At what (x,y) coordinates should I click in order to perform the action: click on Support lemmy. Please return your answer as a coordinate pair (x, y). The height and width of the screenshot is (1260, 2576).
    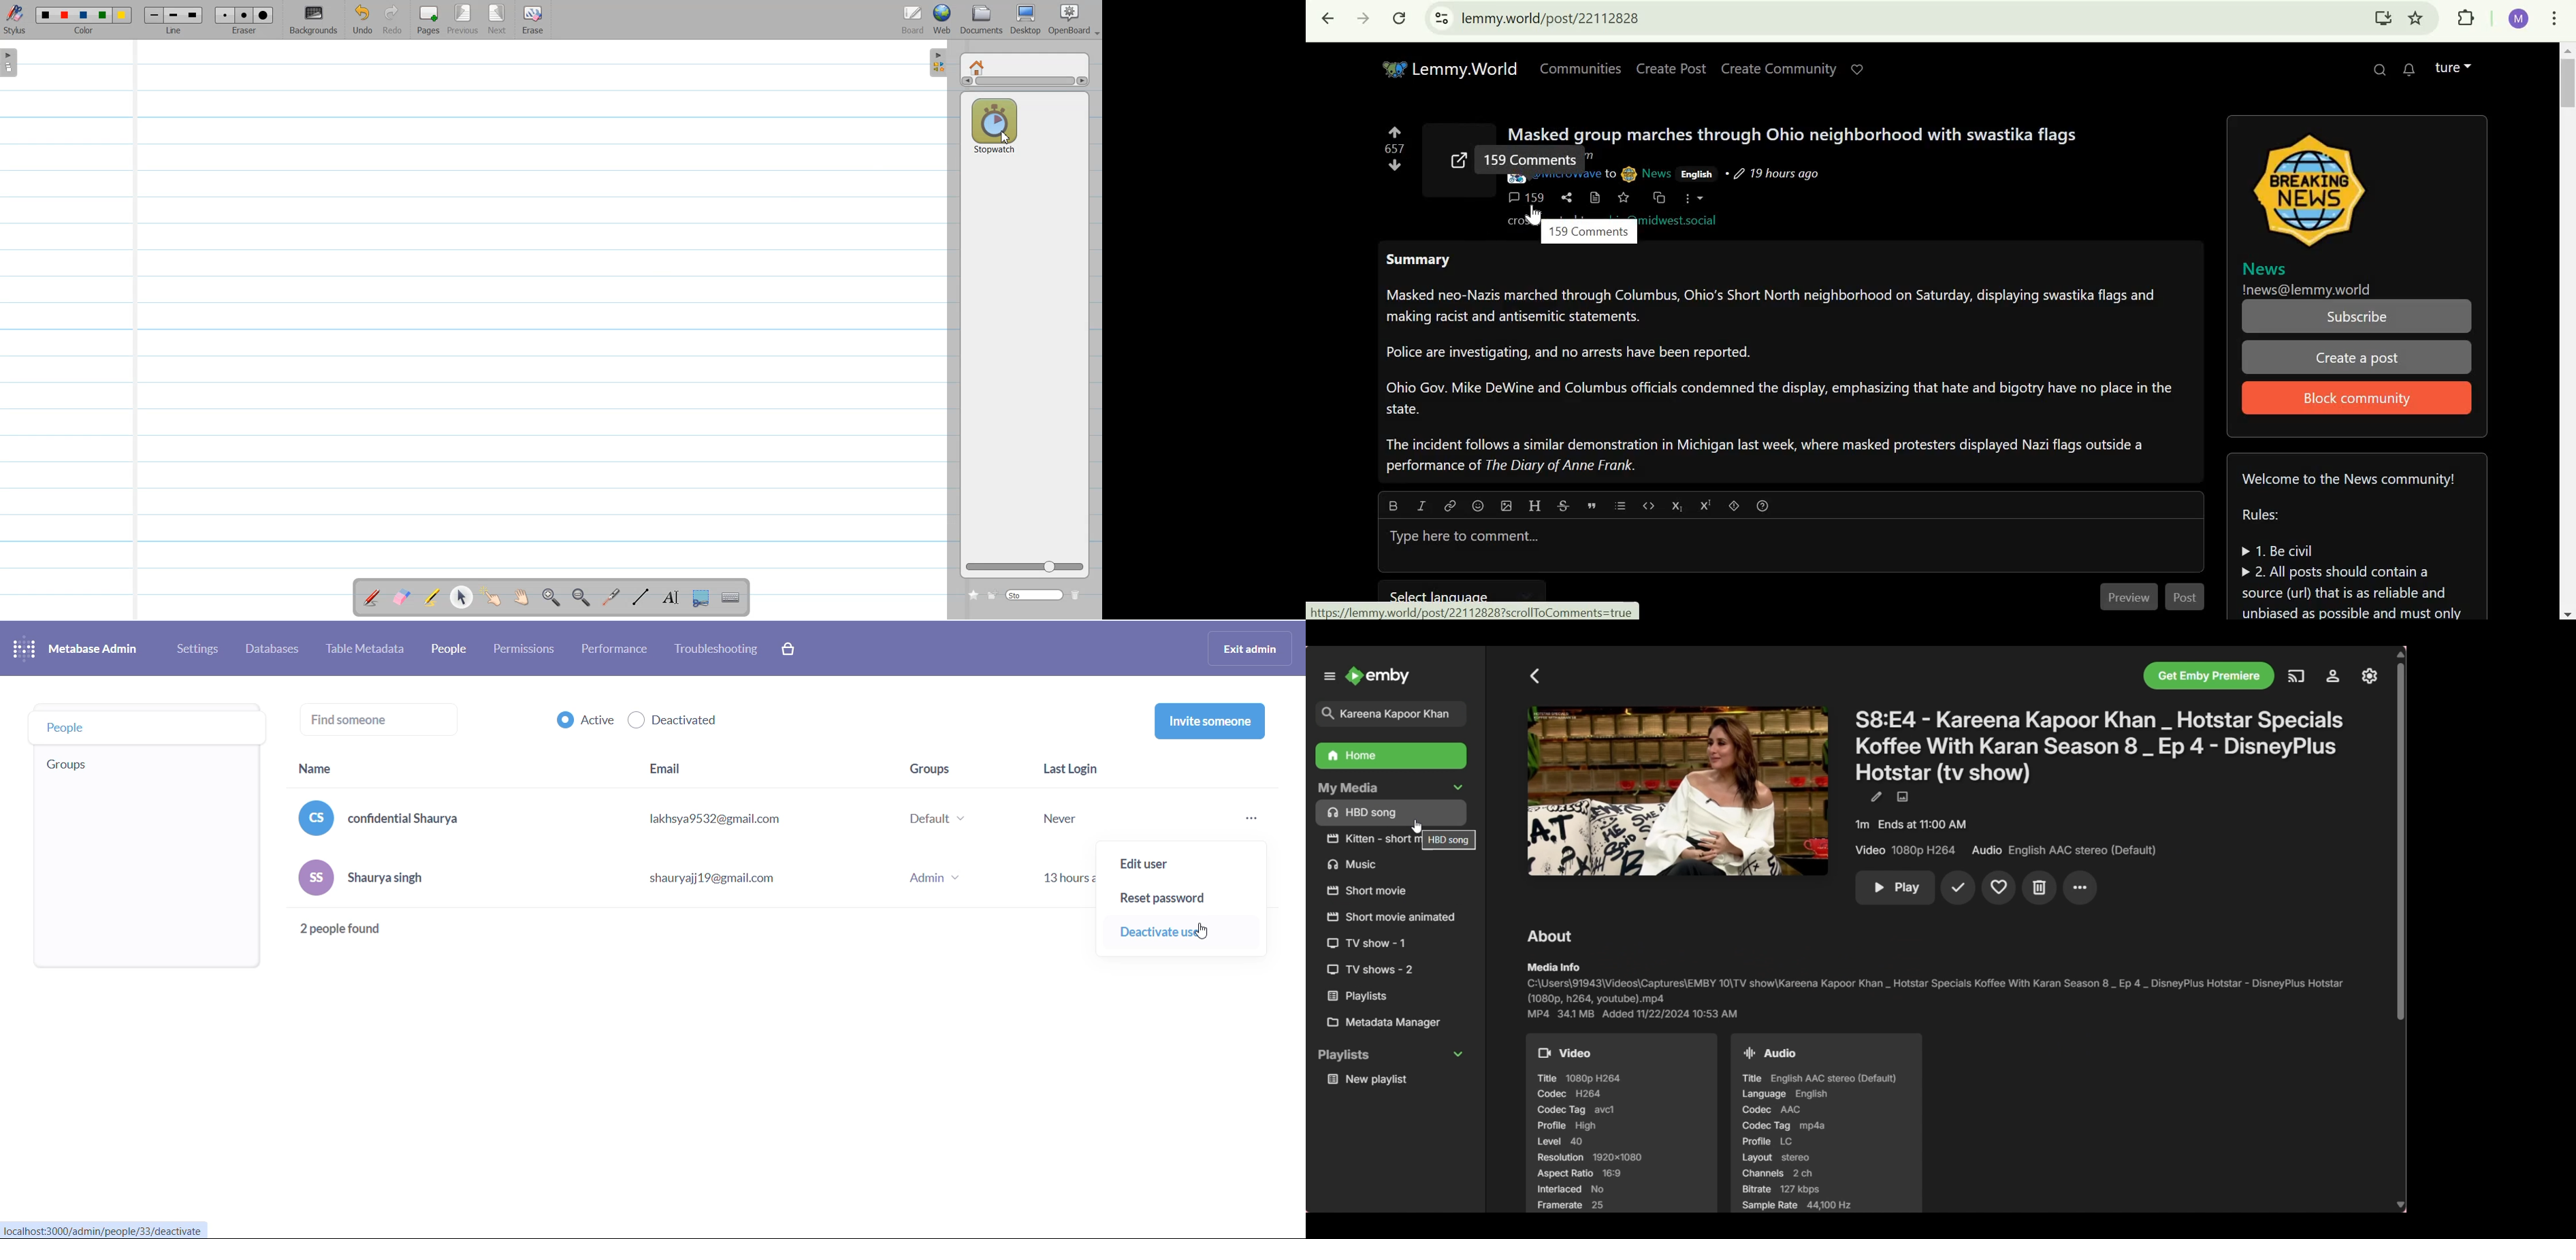
    Looking at the image, I should click on (1858, 69).